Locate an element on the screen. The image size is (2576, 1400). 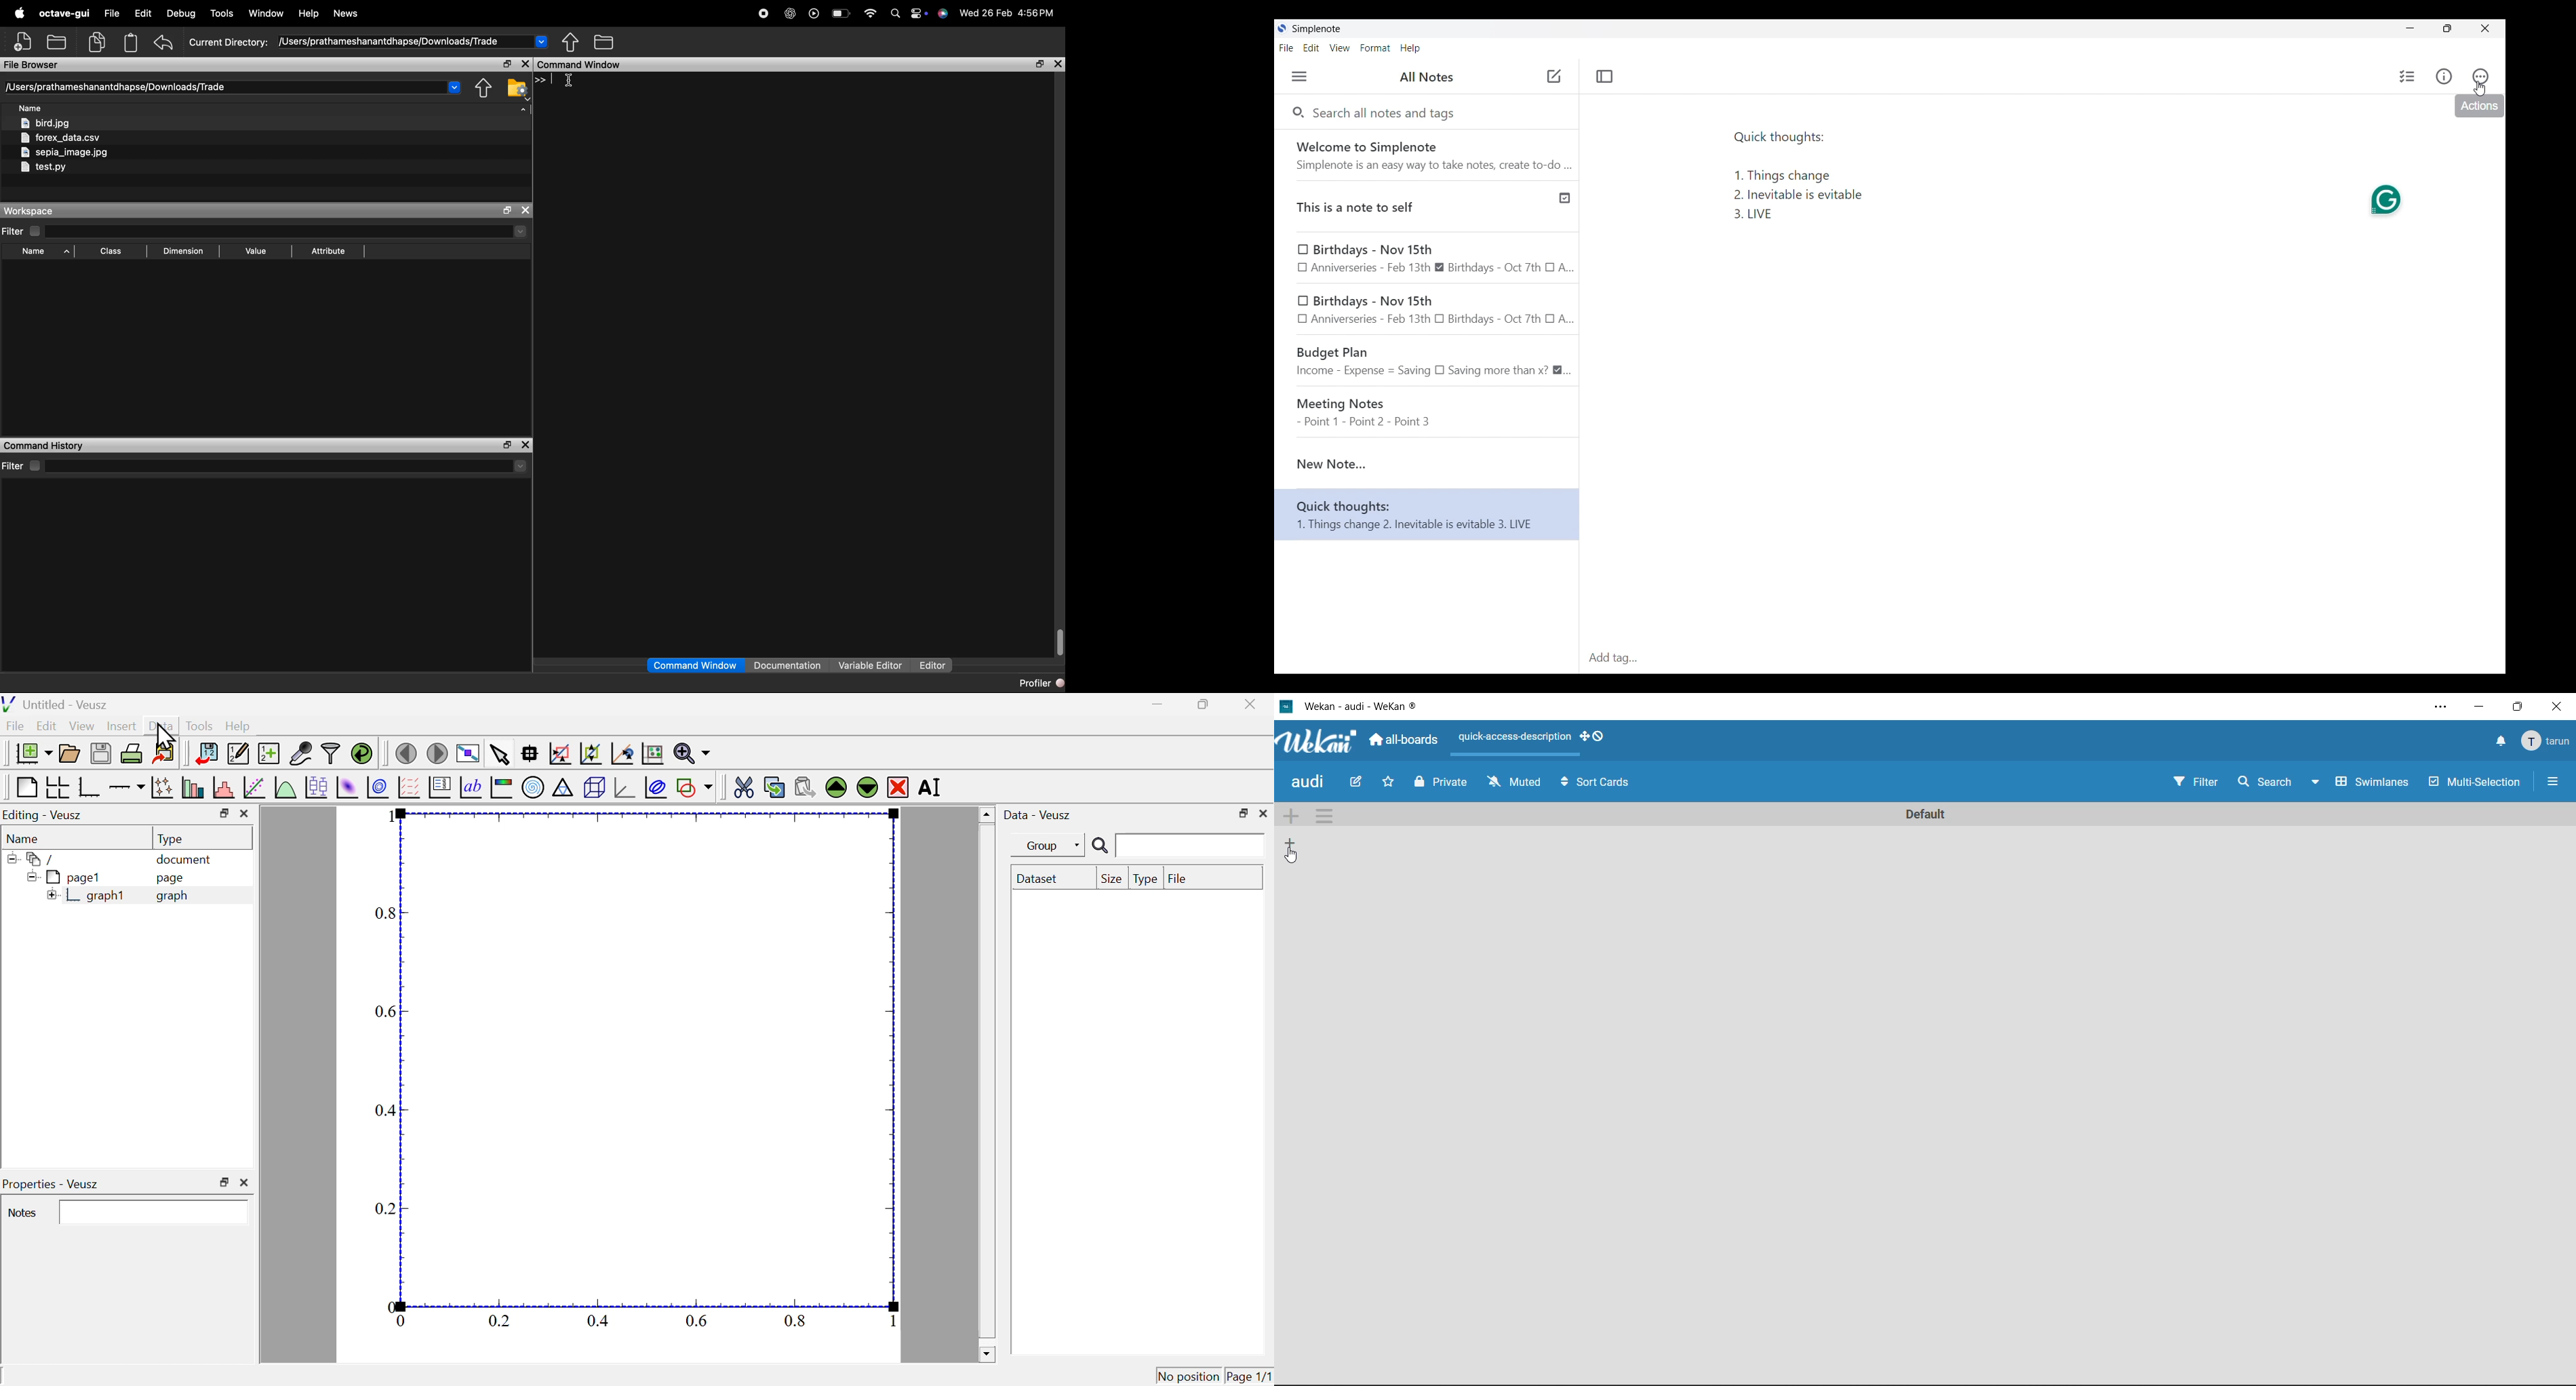
cursor is located at coordinates (570, 80).